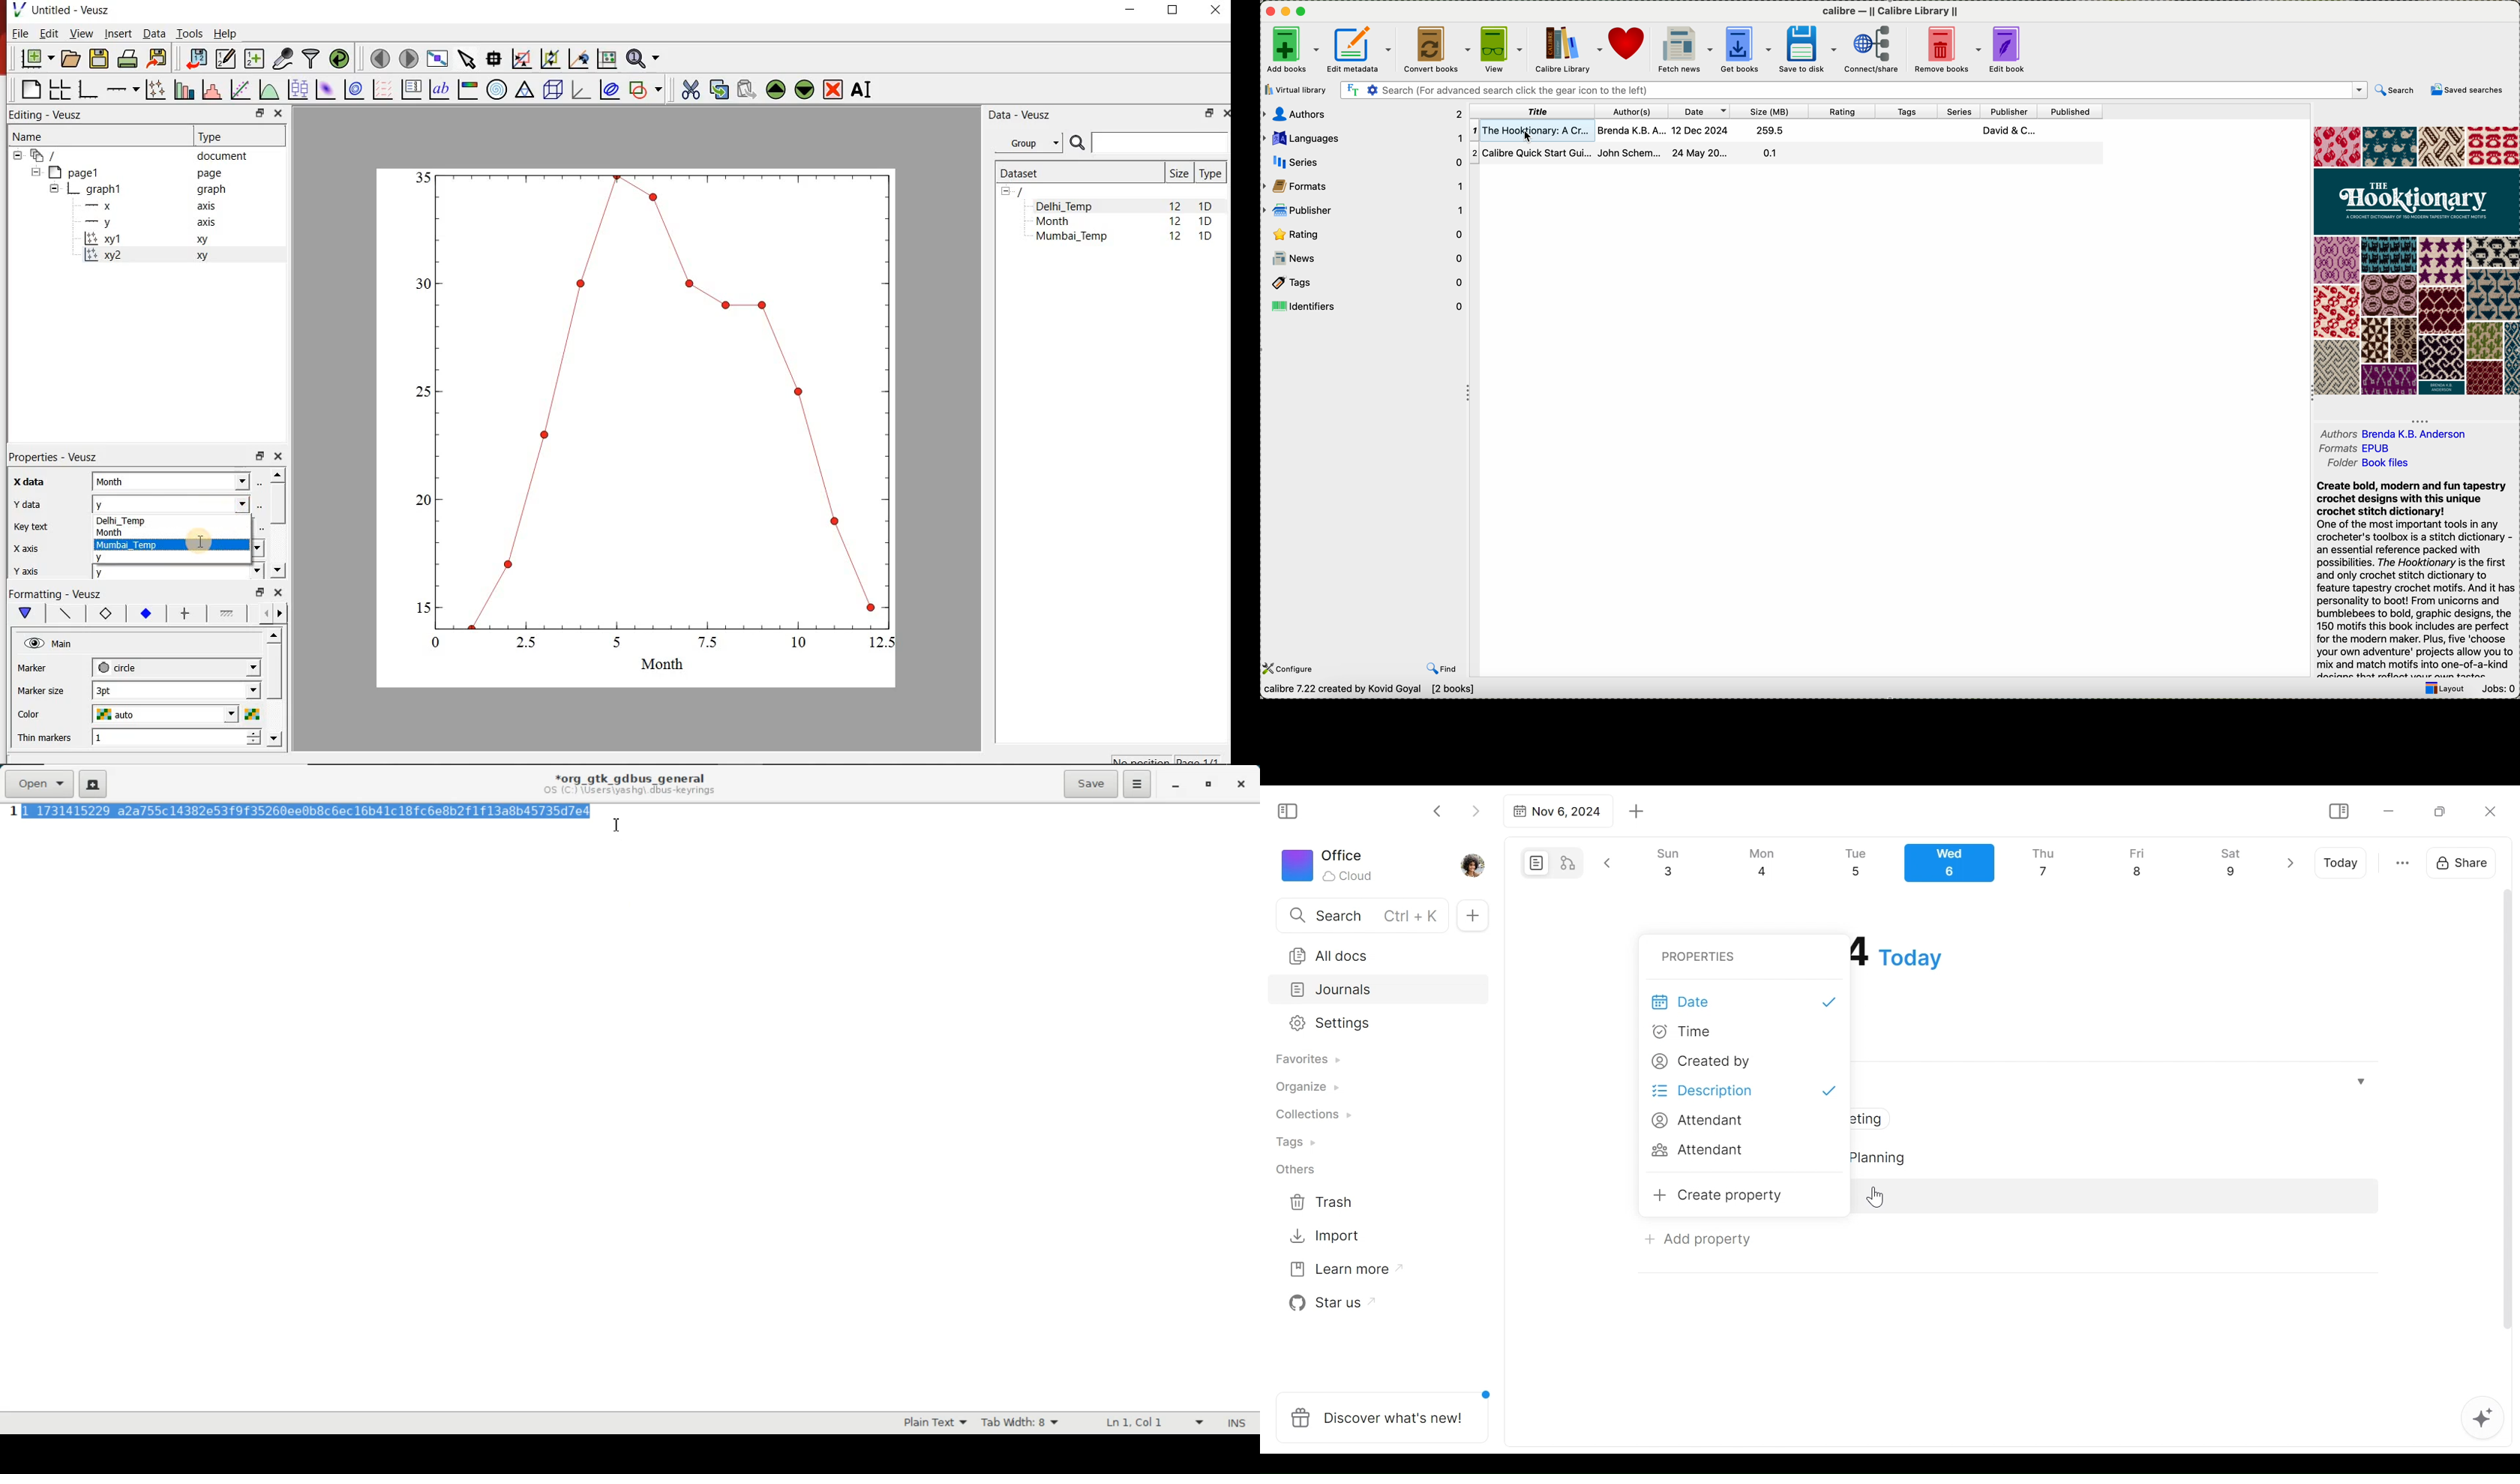 The width and height of the screenshot is (2520, 1484). I want to click on Page1, so click(128, 172).